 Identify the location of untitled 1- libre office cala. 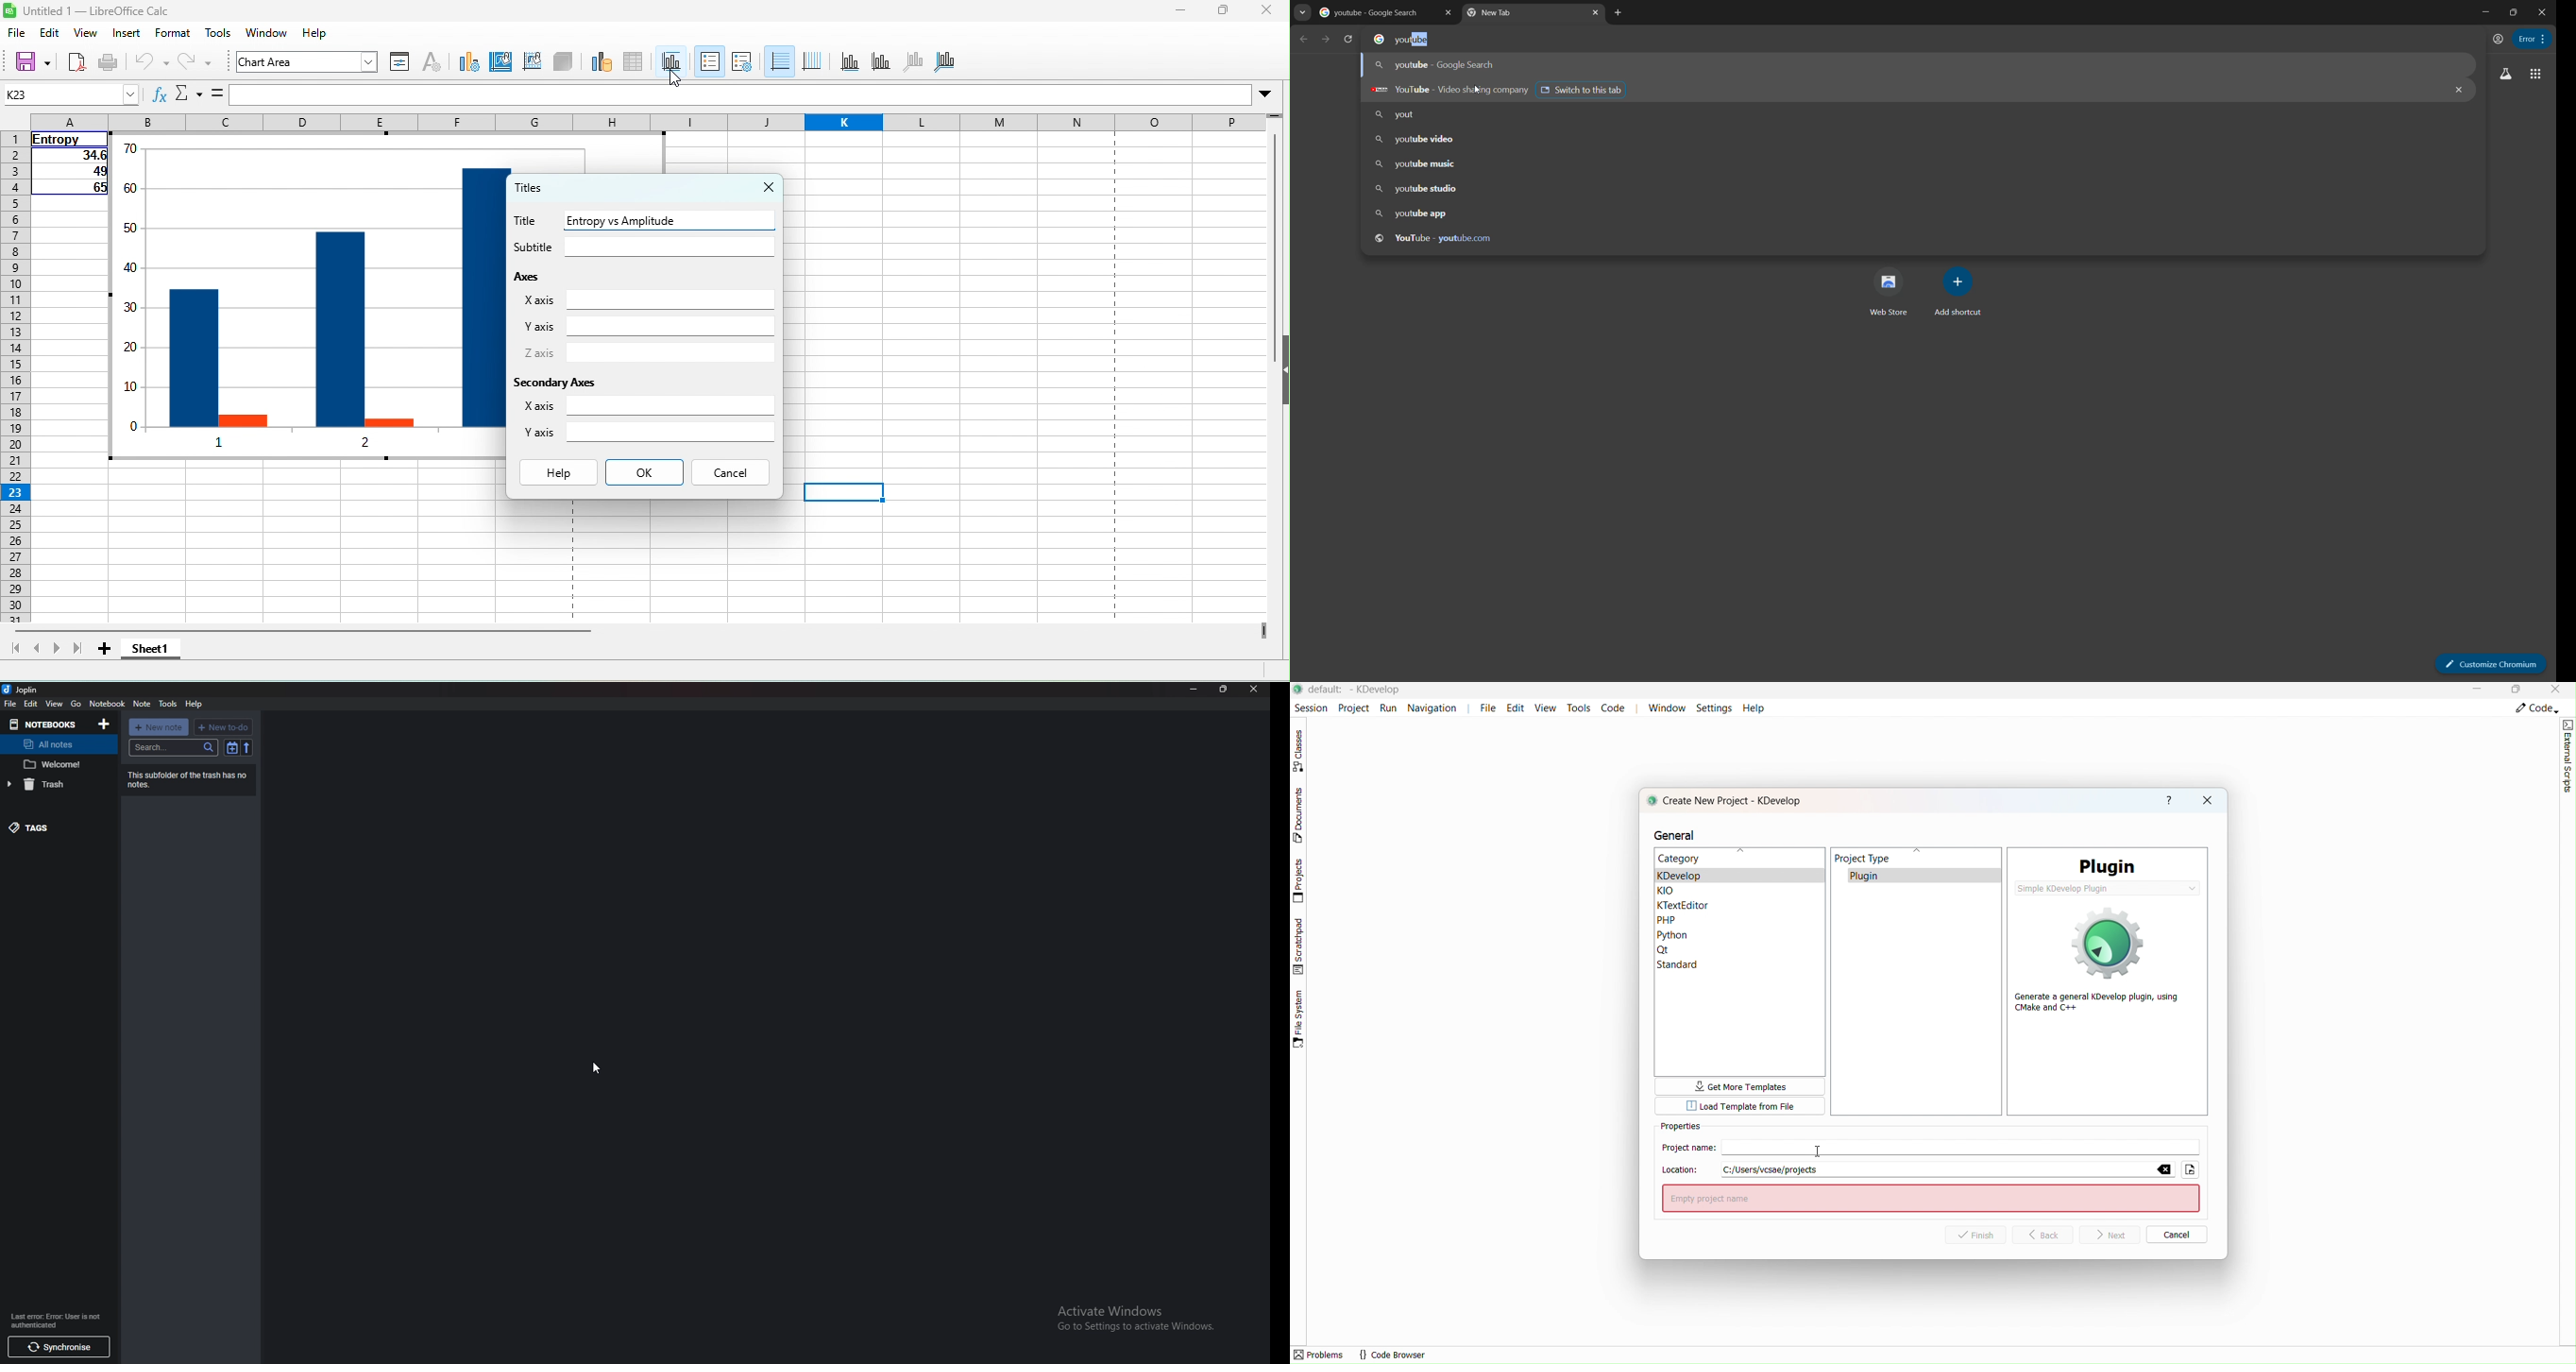
(91, 12).